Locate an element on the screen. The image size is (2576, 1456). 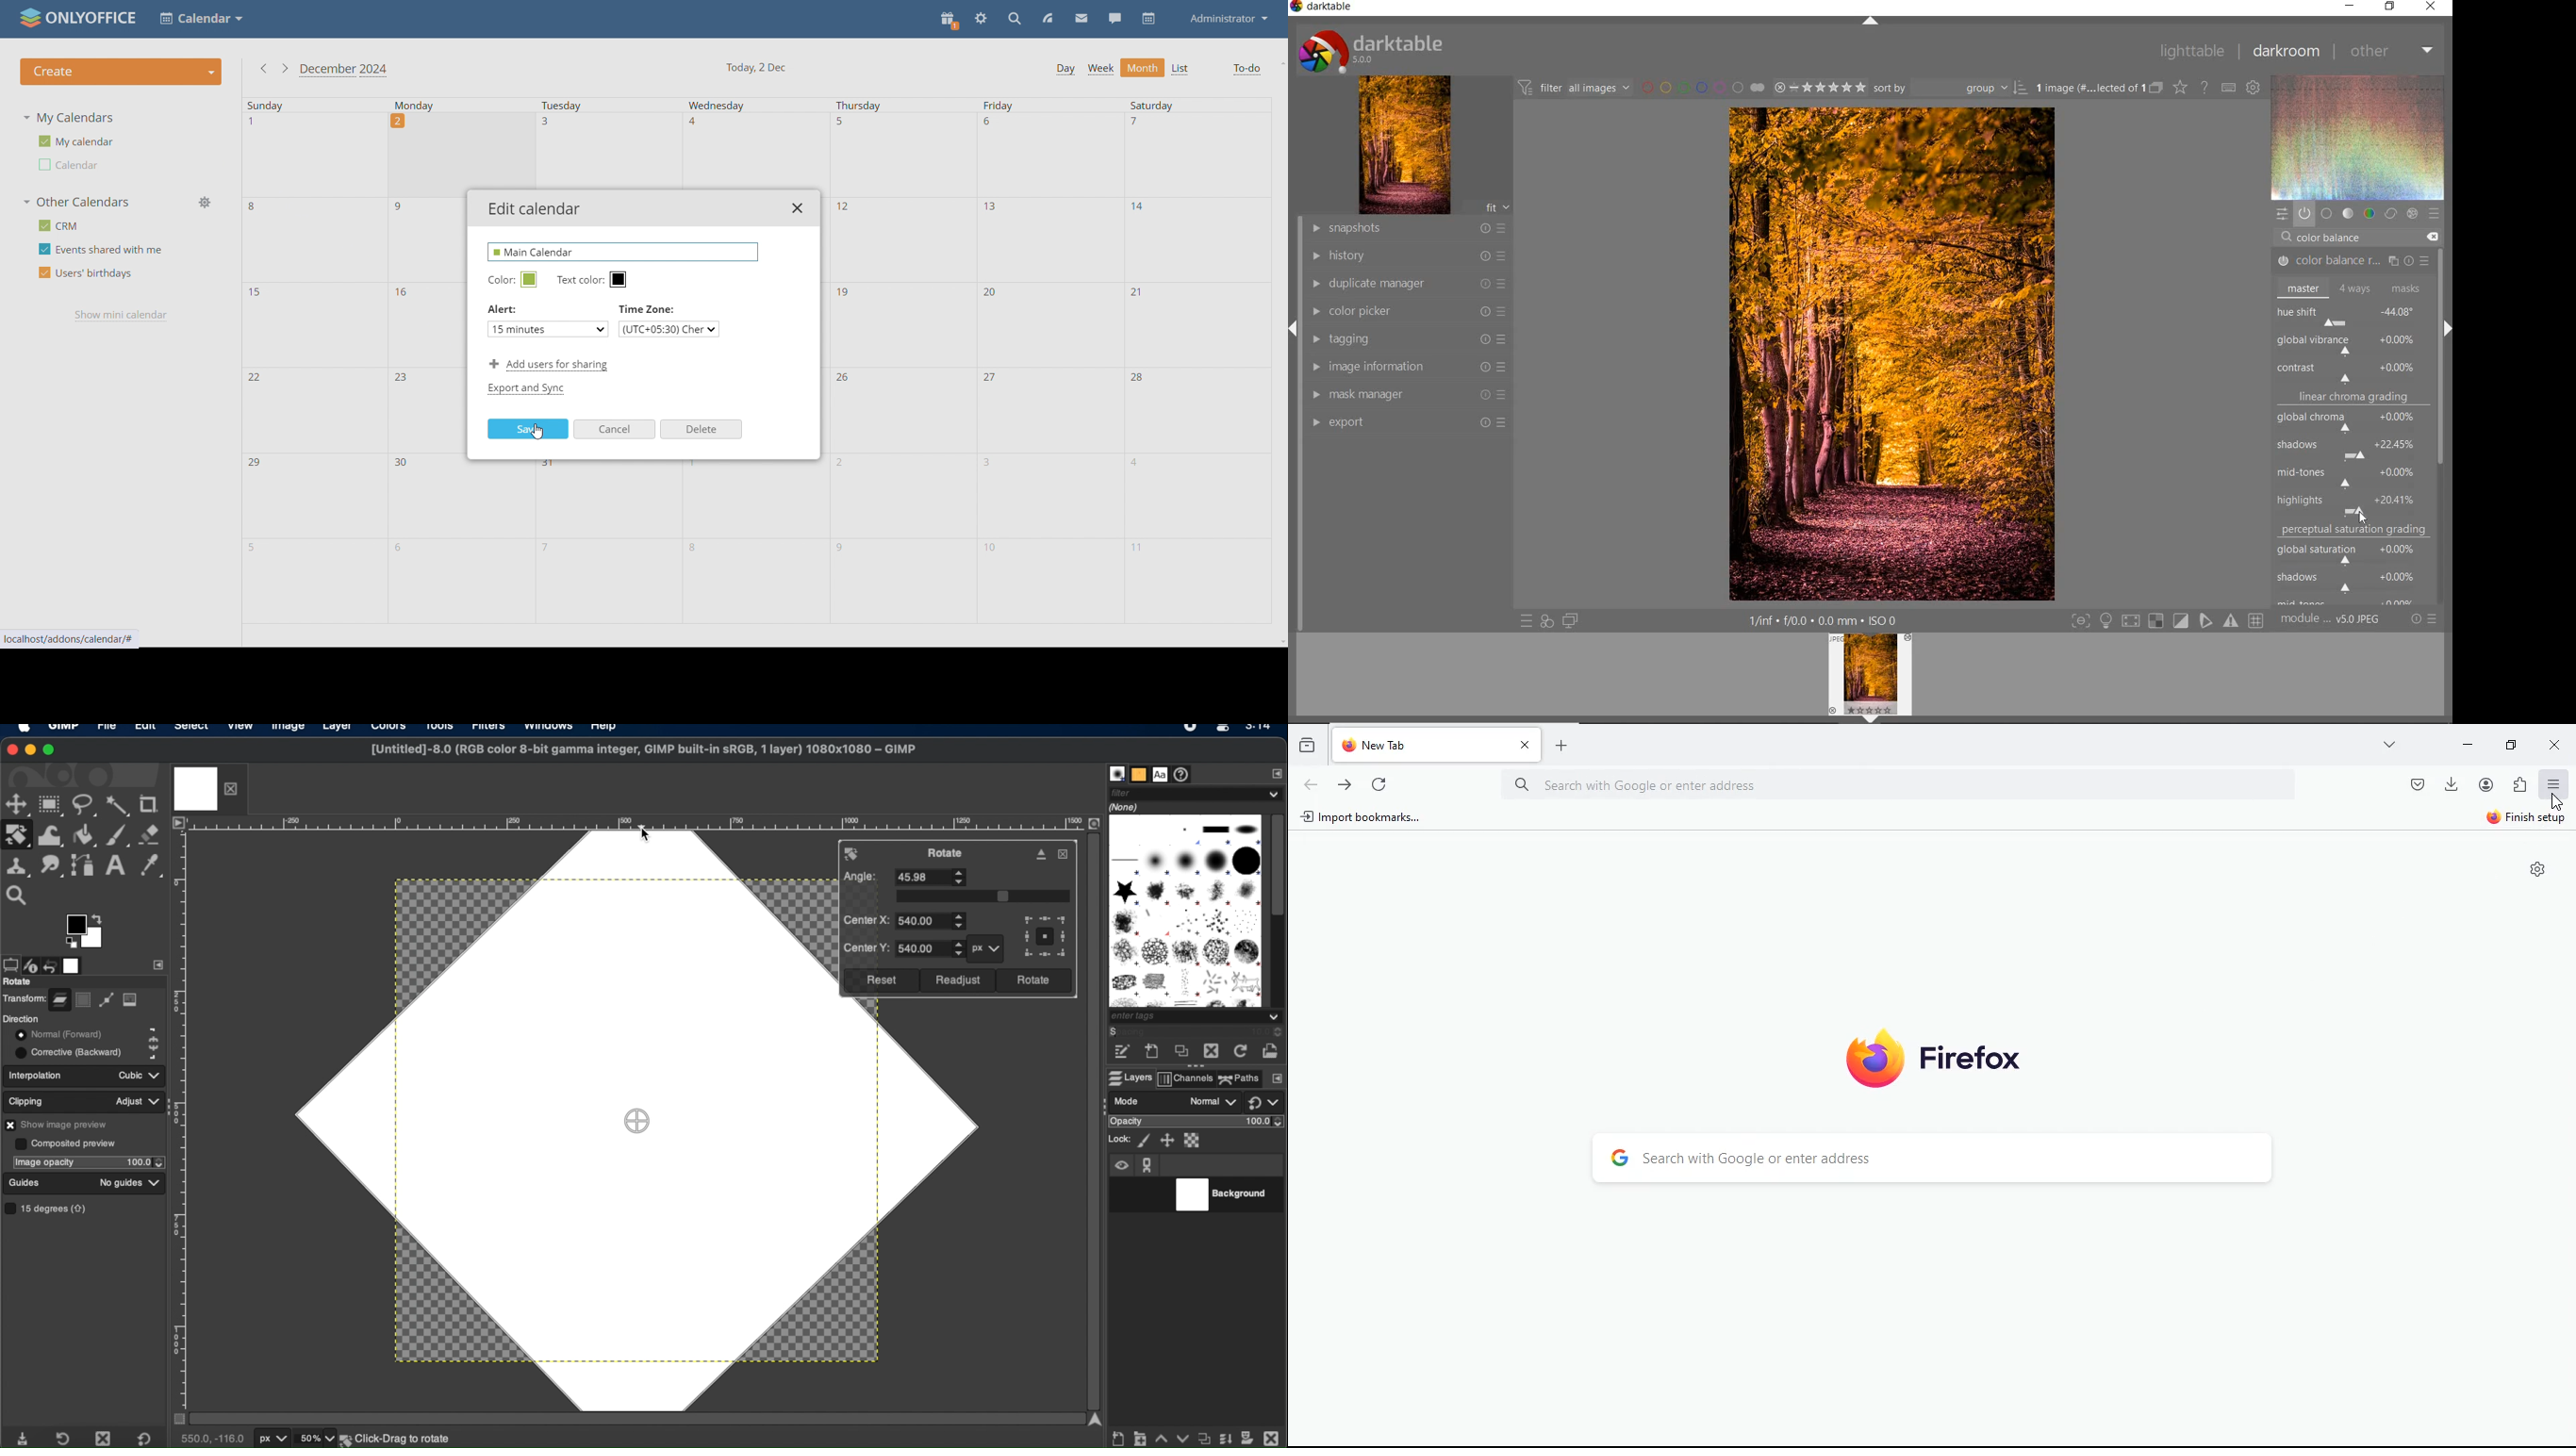
lighttable is located at coordinates (2192, 52).